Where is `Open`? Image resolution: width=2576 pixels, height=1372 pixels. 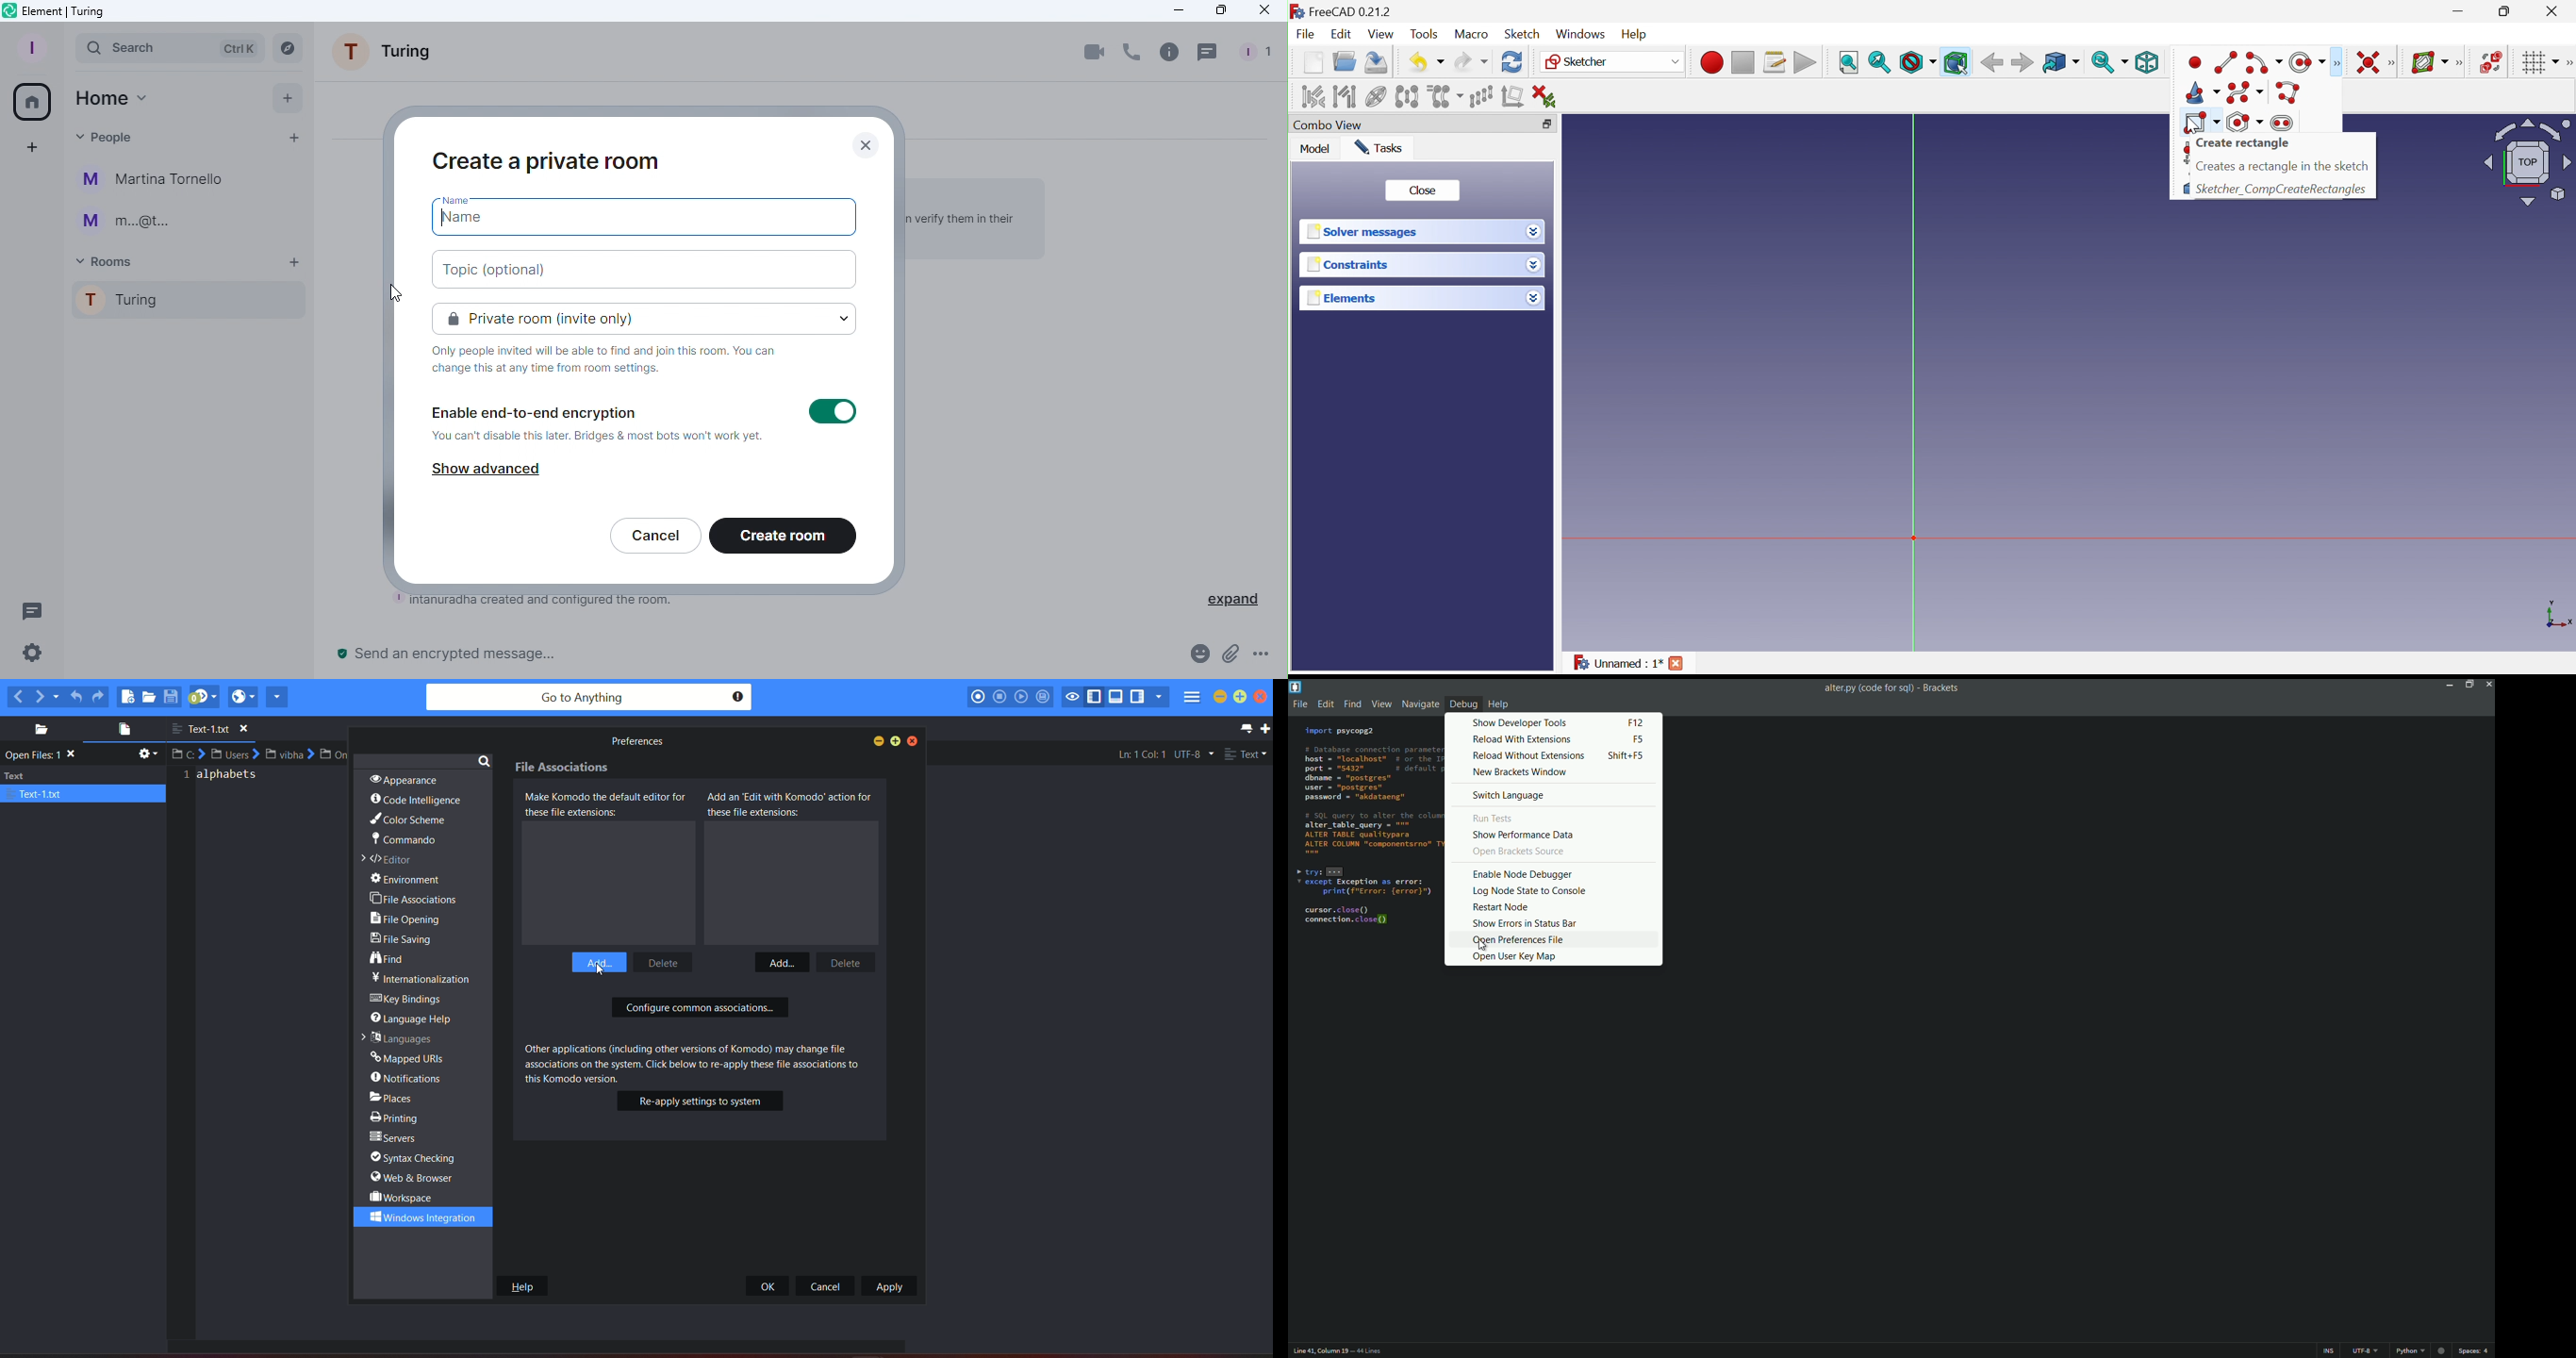
Open is located at coordinates (1345, 62).